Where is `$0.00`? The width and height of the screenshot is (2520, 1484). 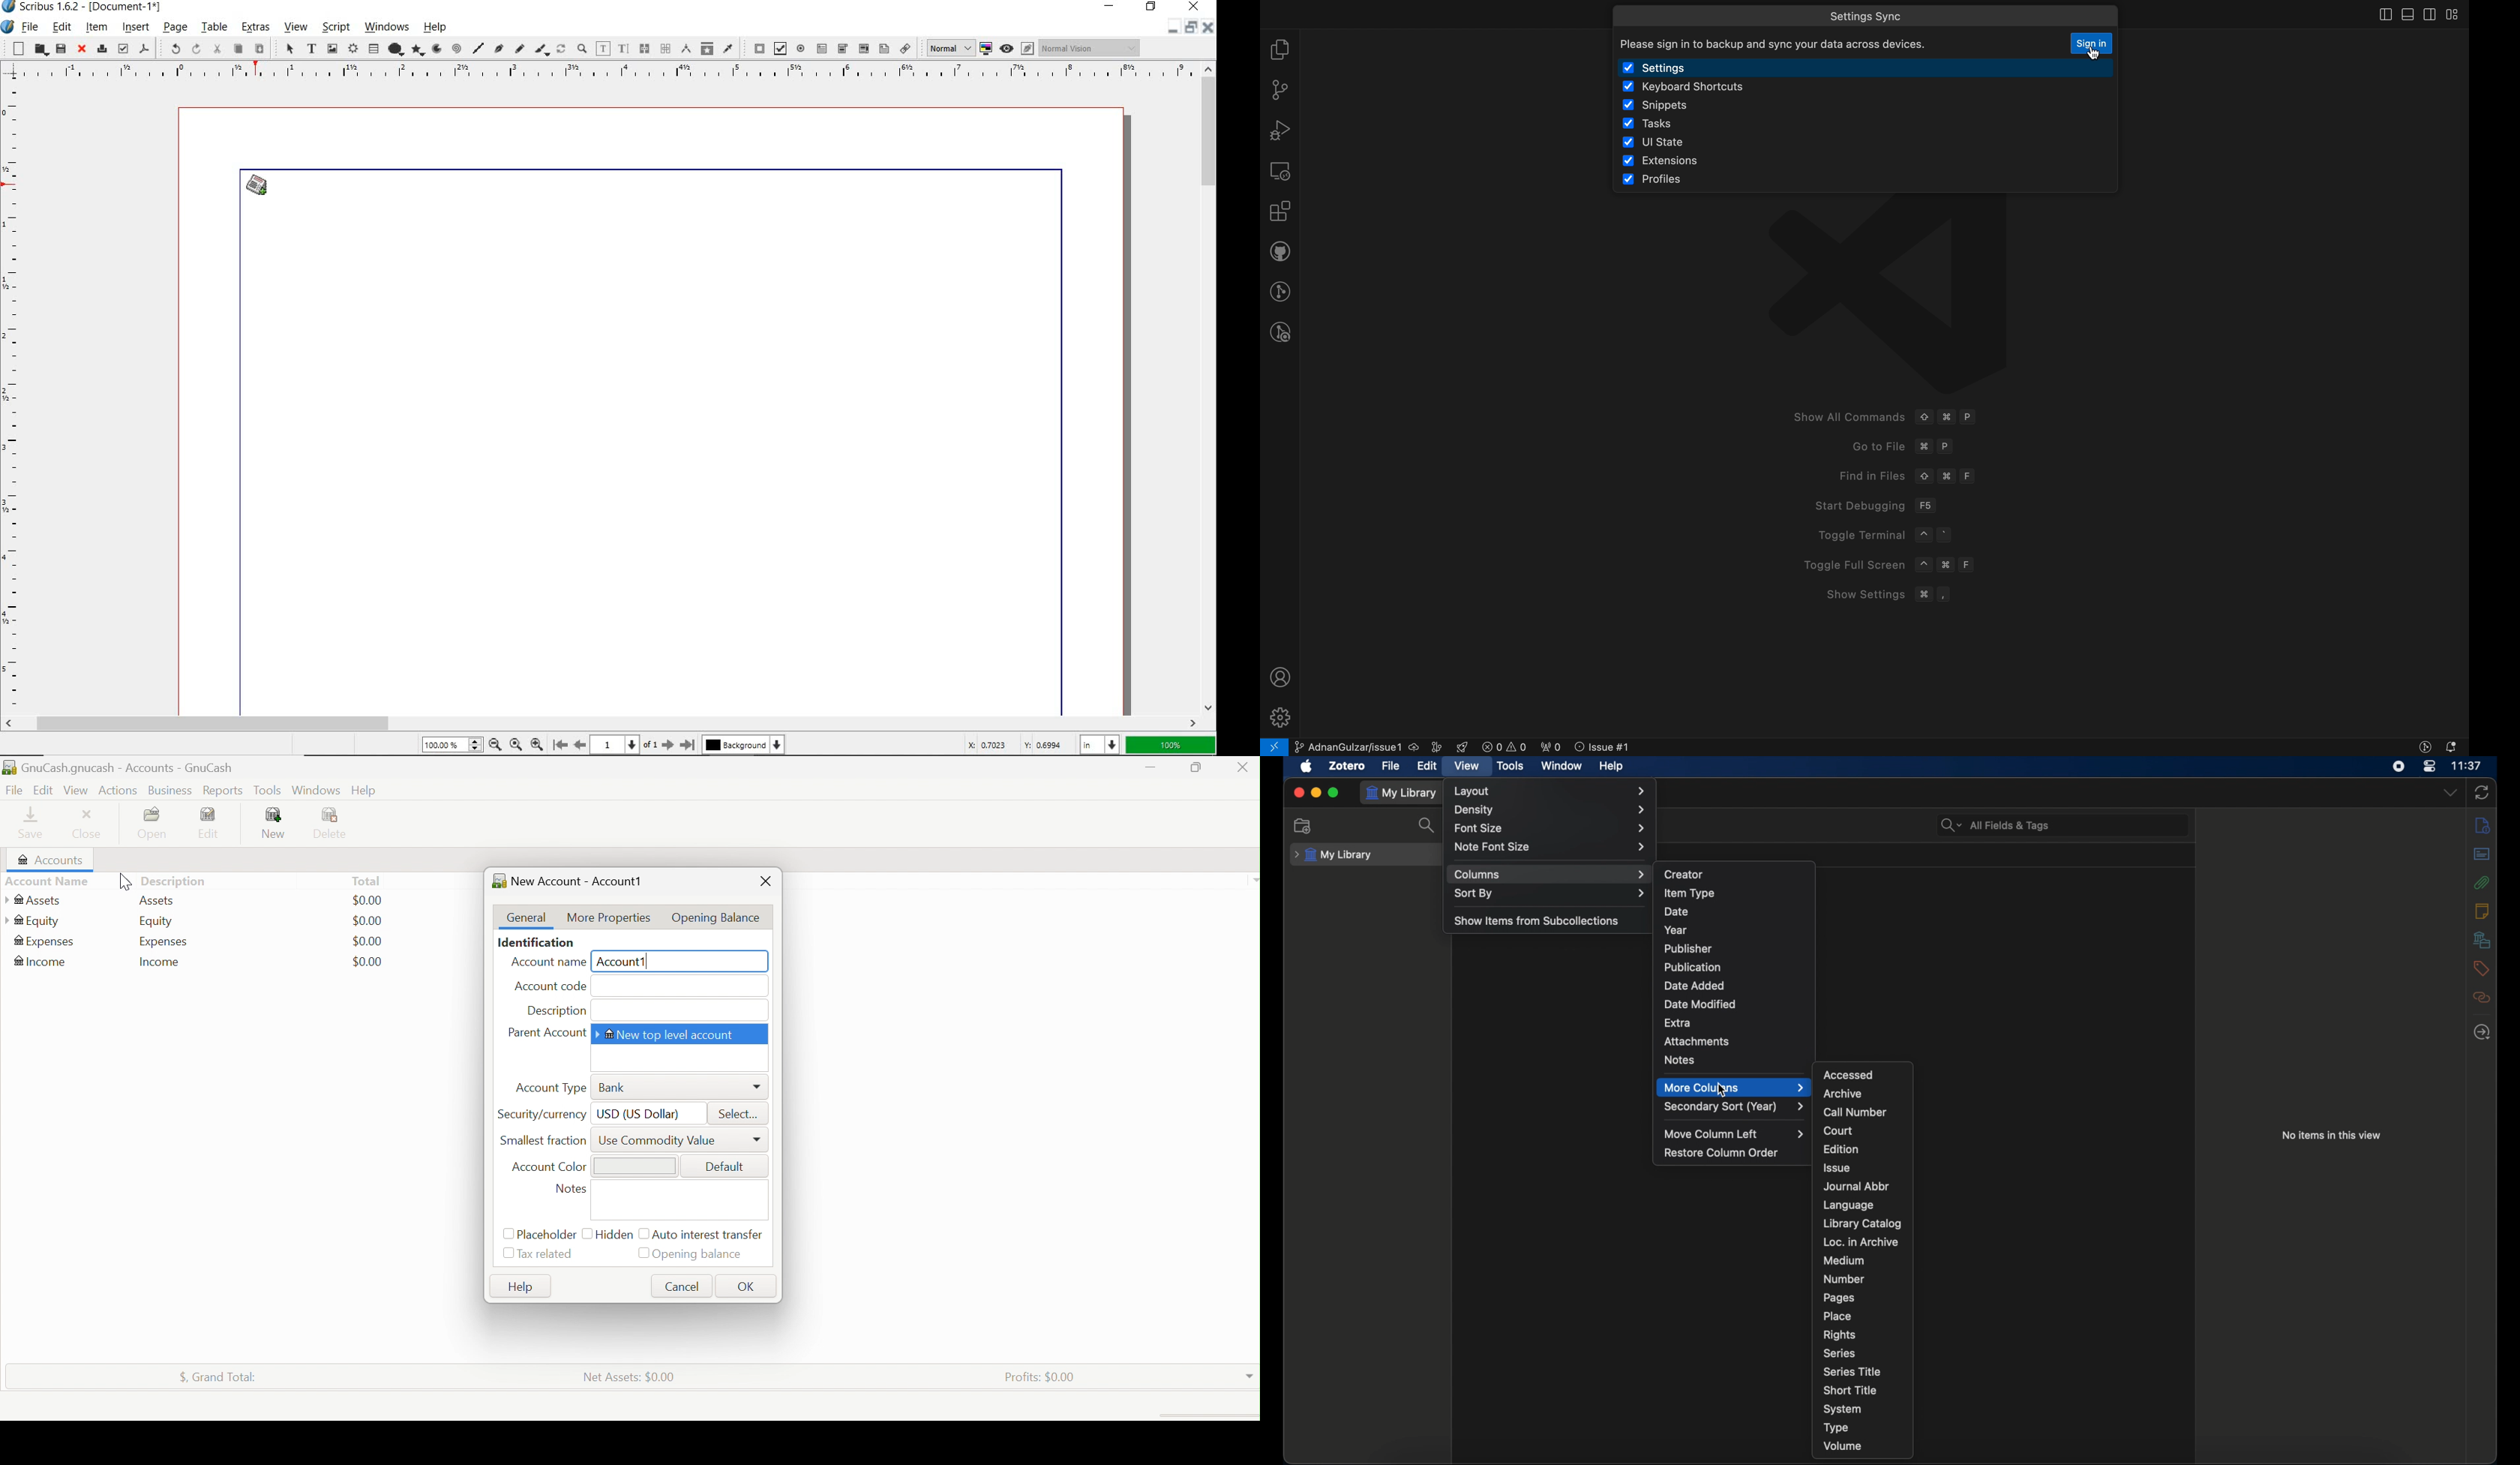
$0.00 is located at coordinates (367, 901).